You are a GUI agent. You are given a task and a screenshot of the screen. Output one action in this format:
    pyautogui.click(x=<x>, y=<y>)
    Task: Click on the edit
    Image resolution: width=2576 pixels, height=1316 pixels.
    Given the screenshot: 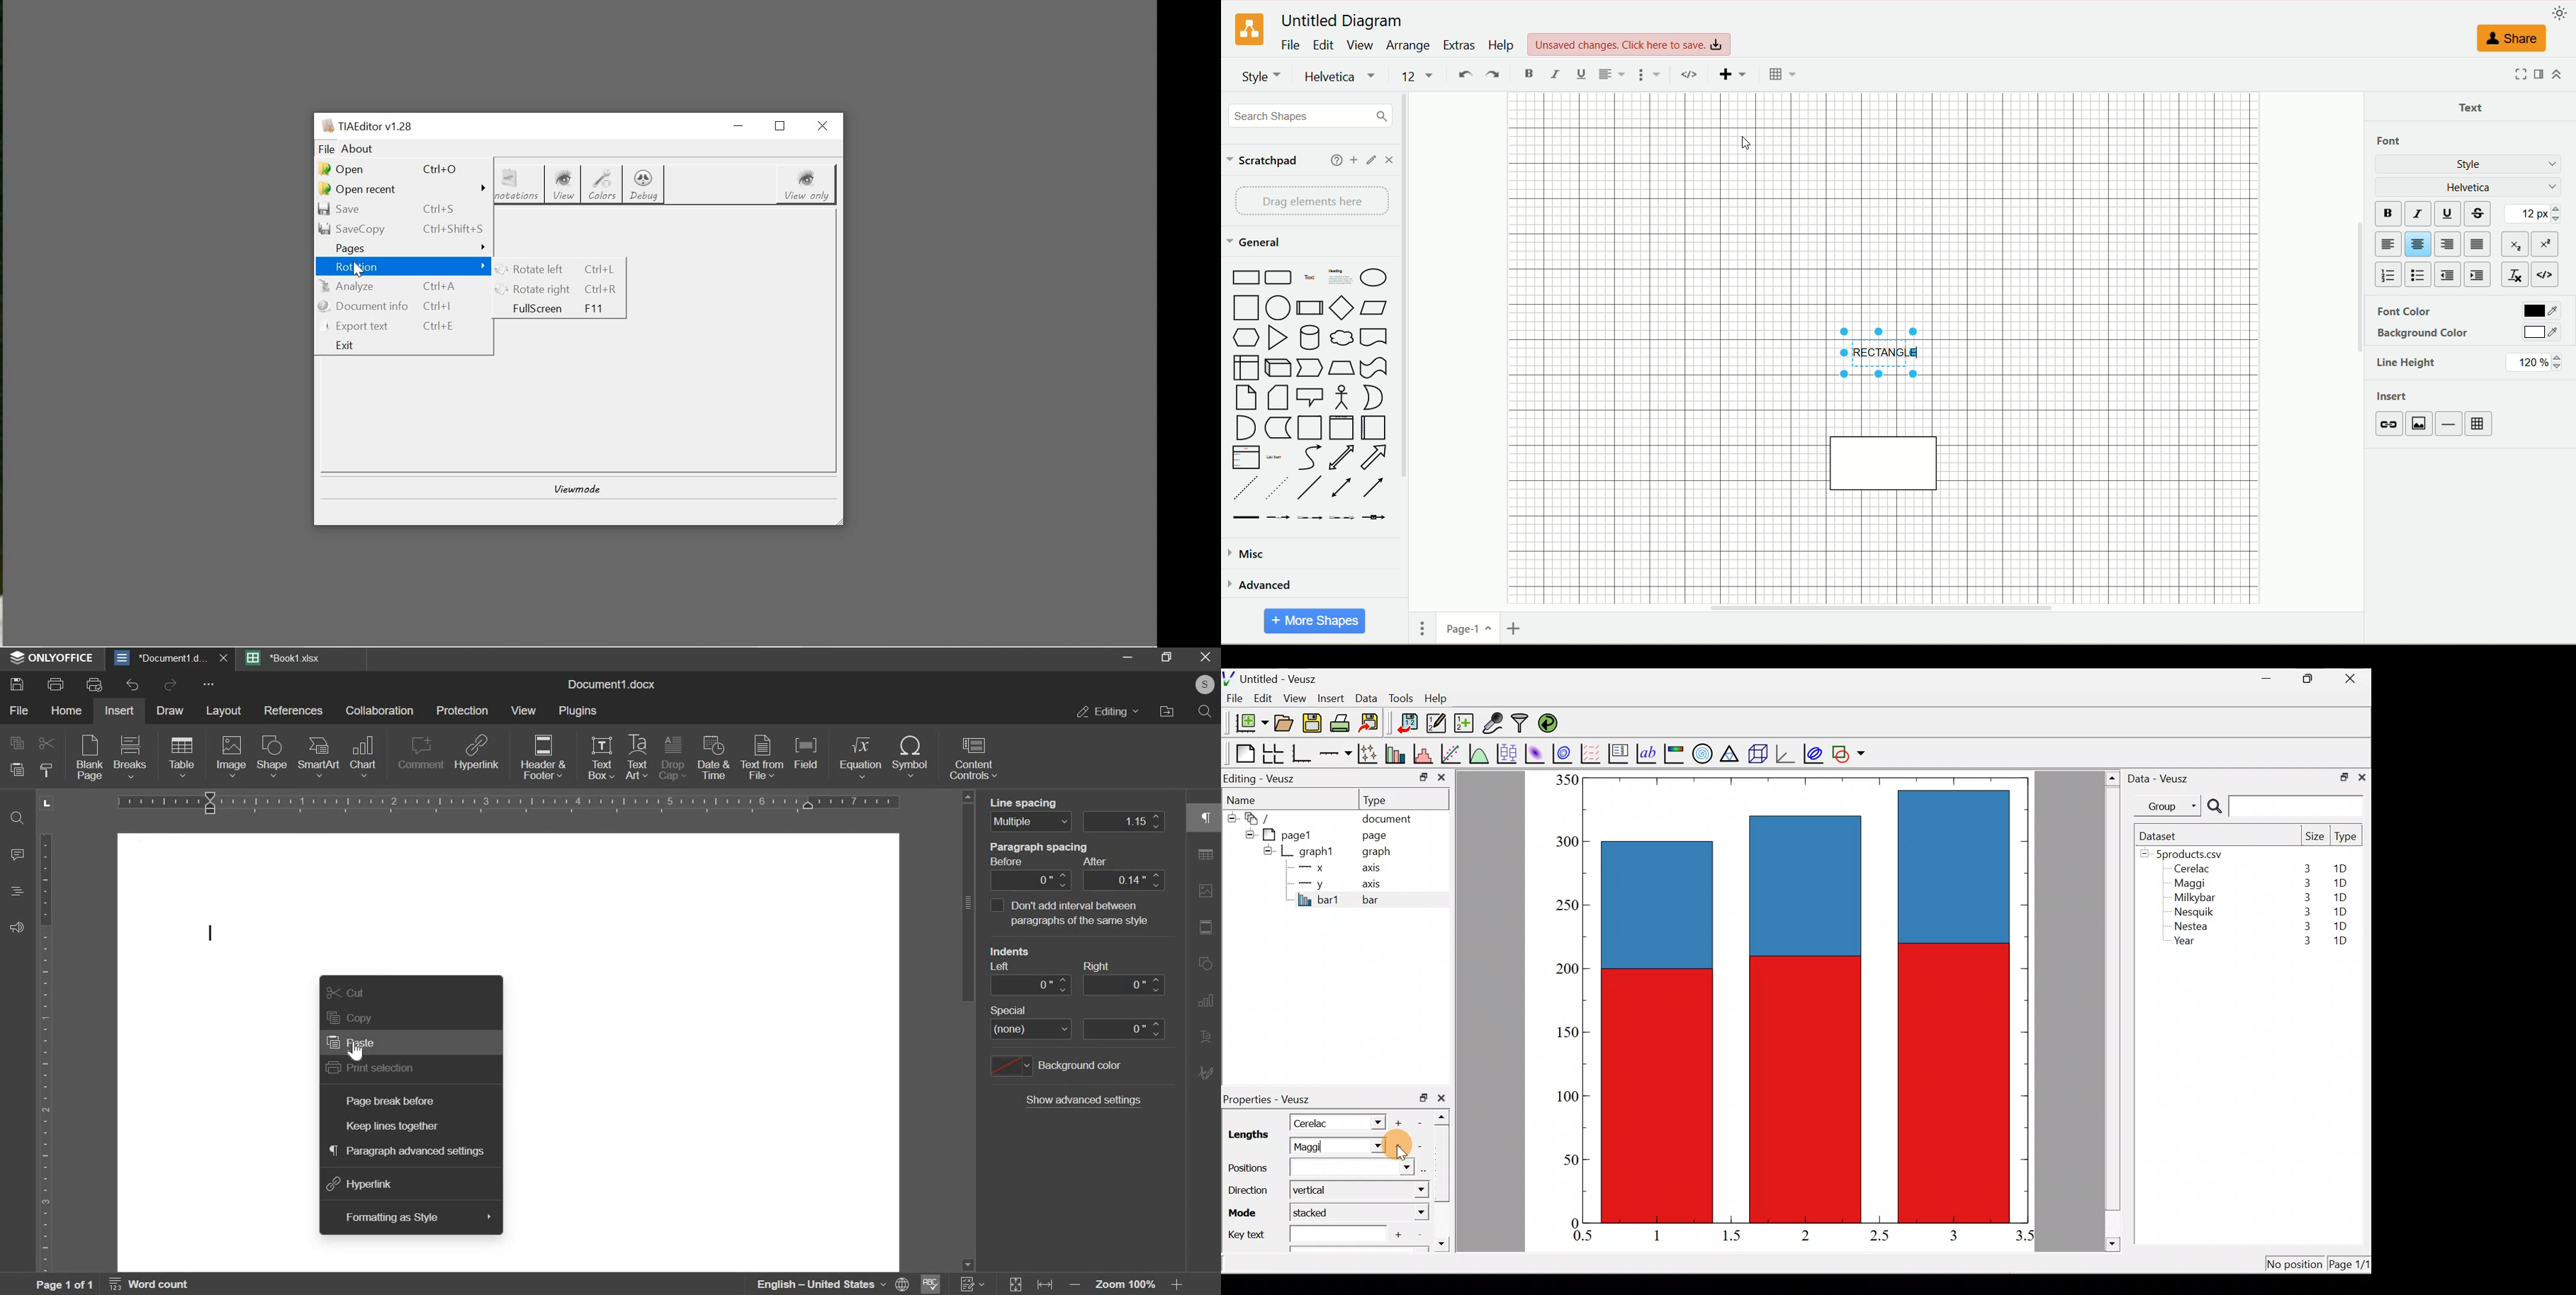 What is the action you would take?
    pyautogui.click(x=1325, y=44)
    